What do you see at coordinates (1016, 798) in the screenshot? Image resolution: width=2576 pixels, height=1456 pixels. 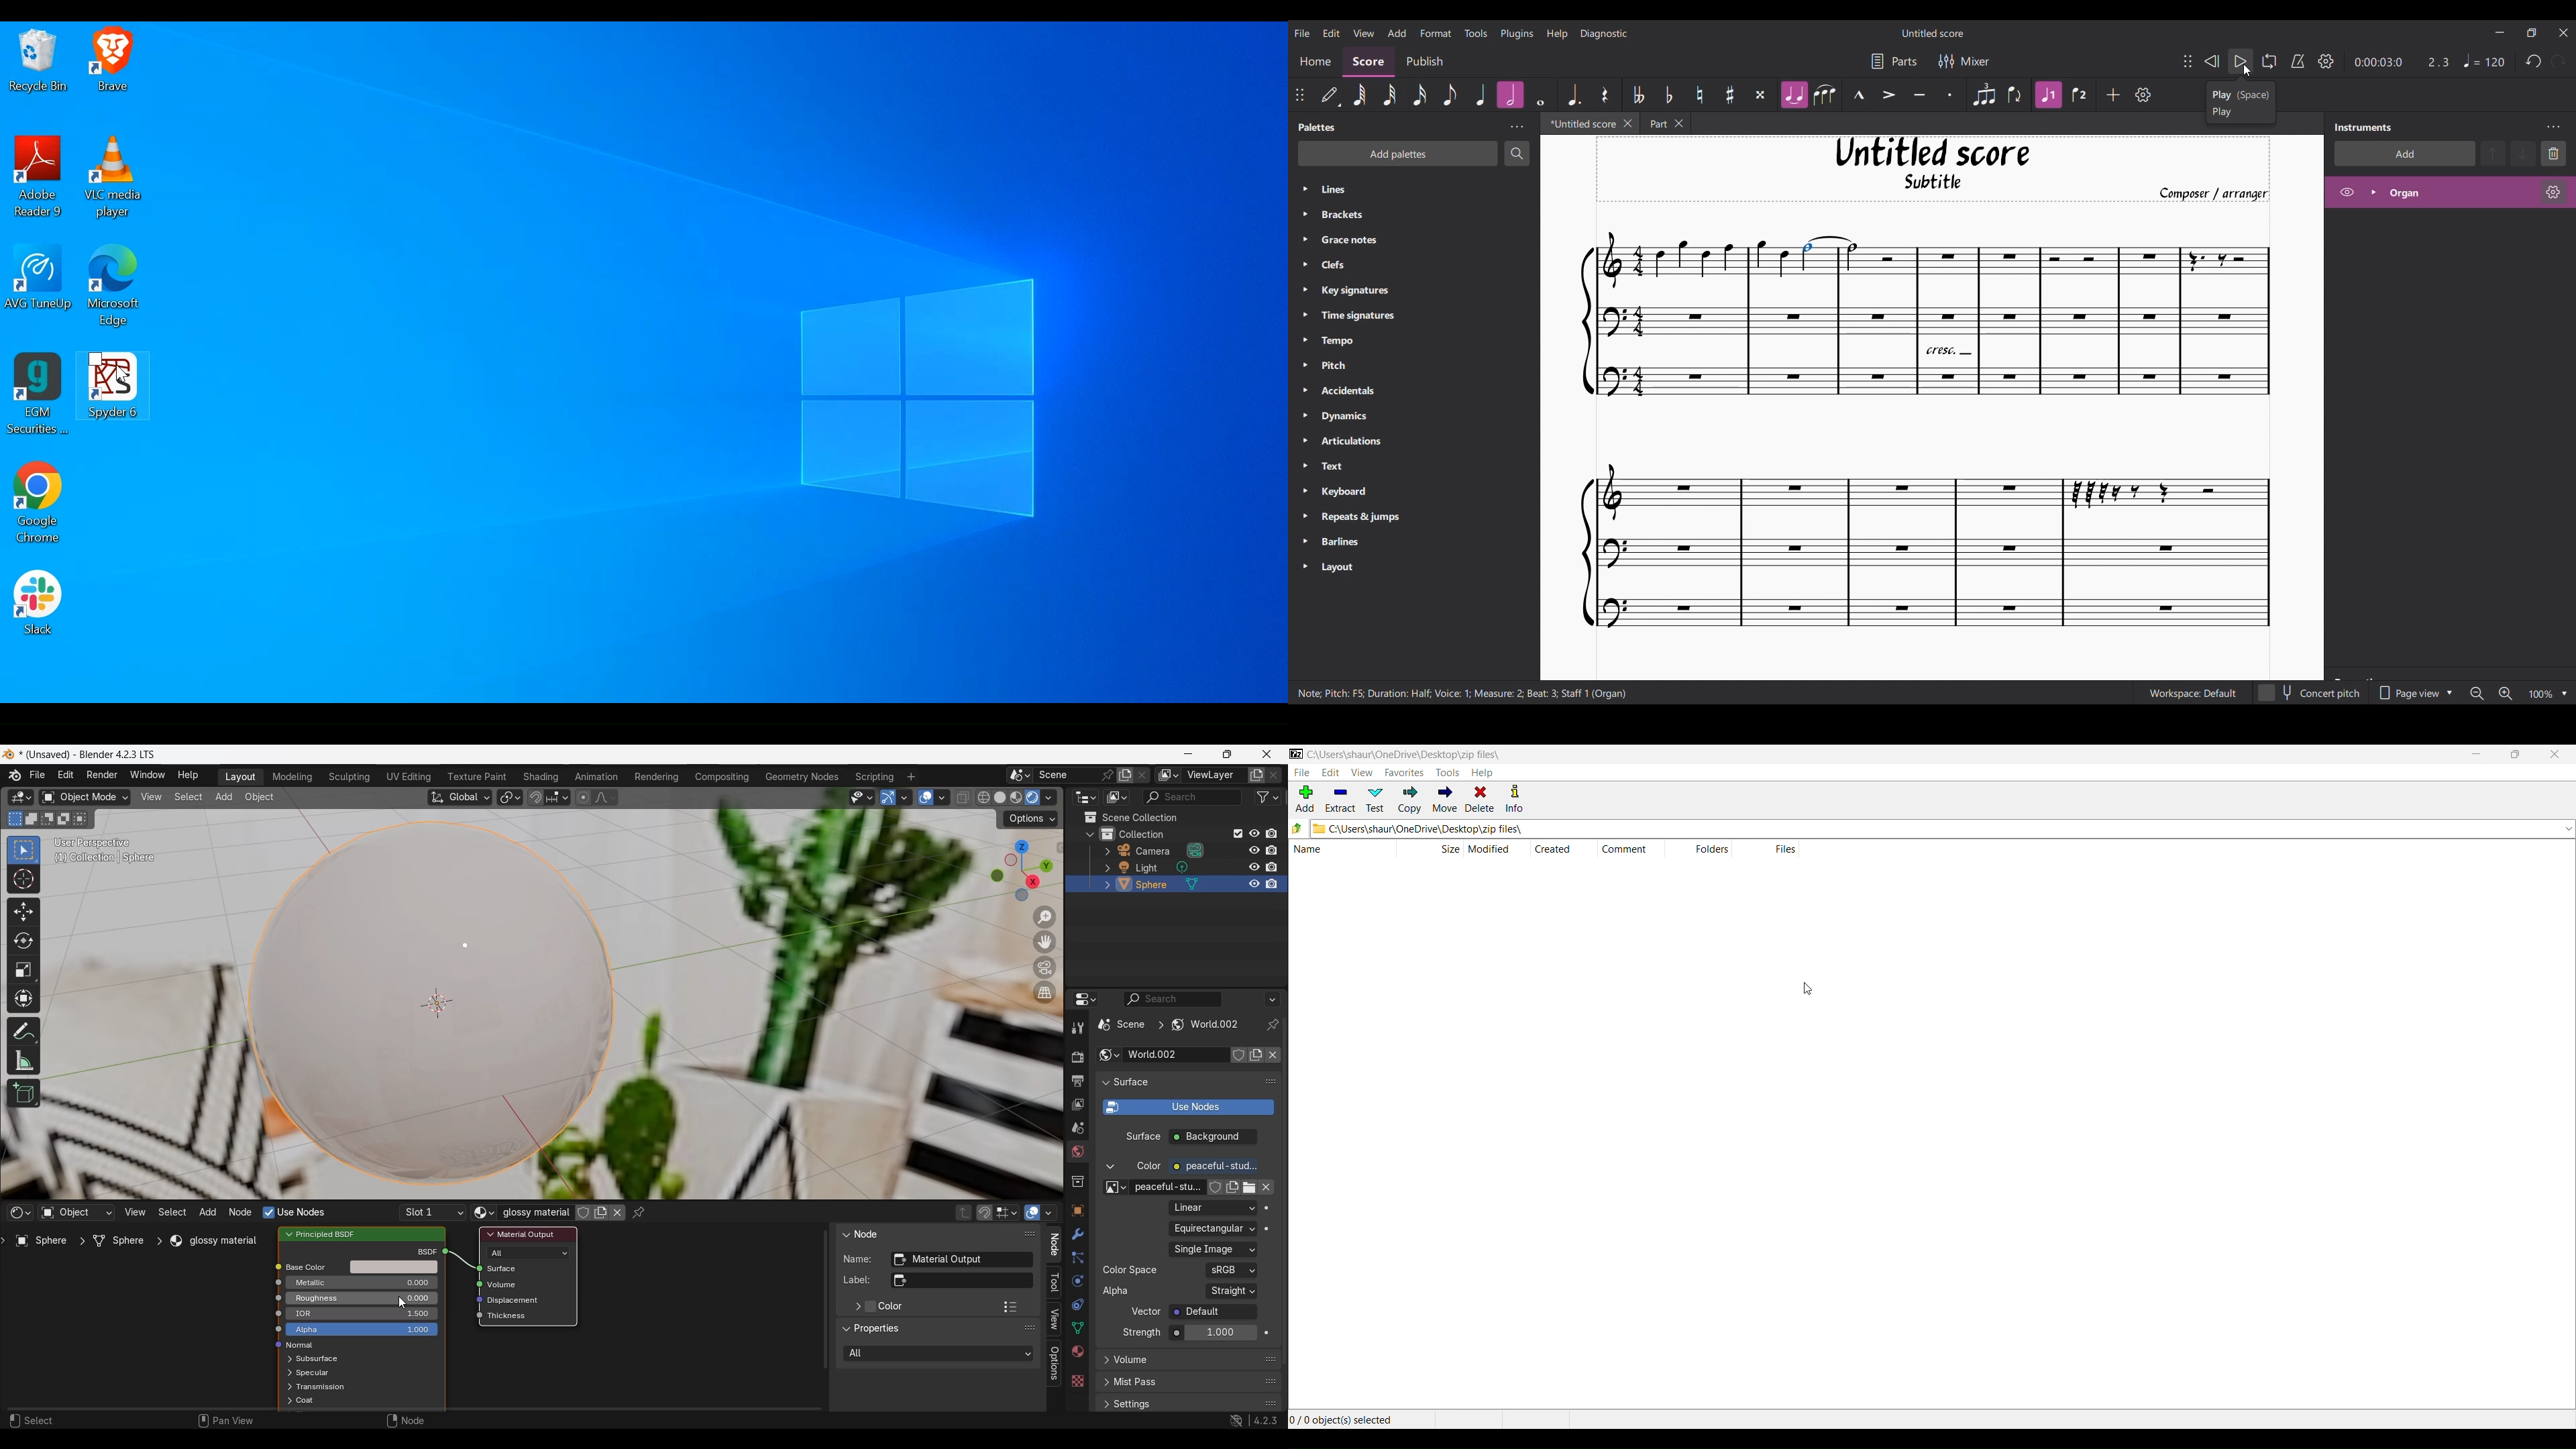 I see `Viewport shading: material preview` at bounding box center [1016, 798].